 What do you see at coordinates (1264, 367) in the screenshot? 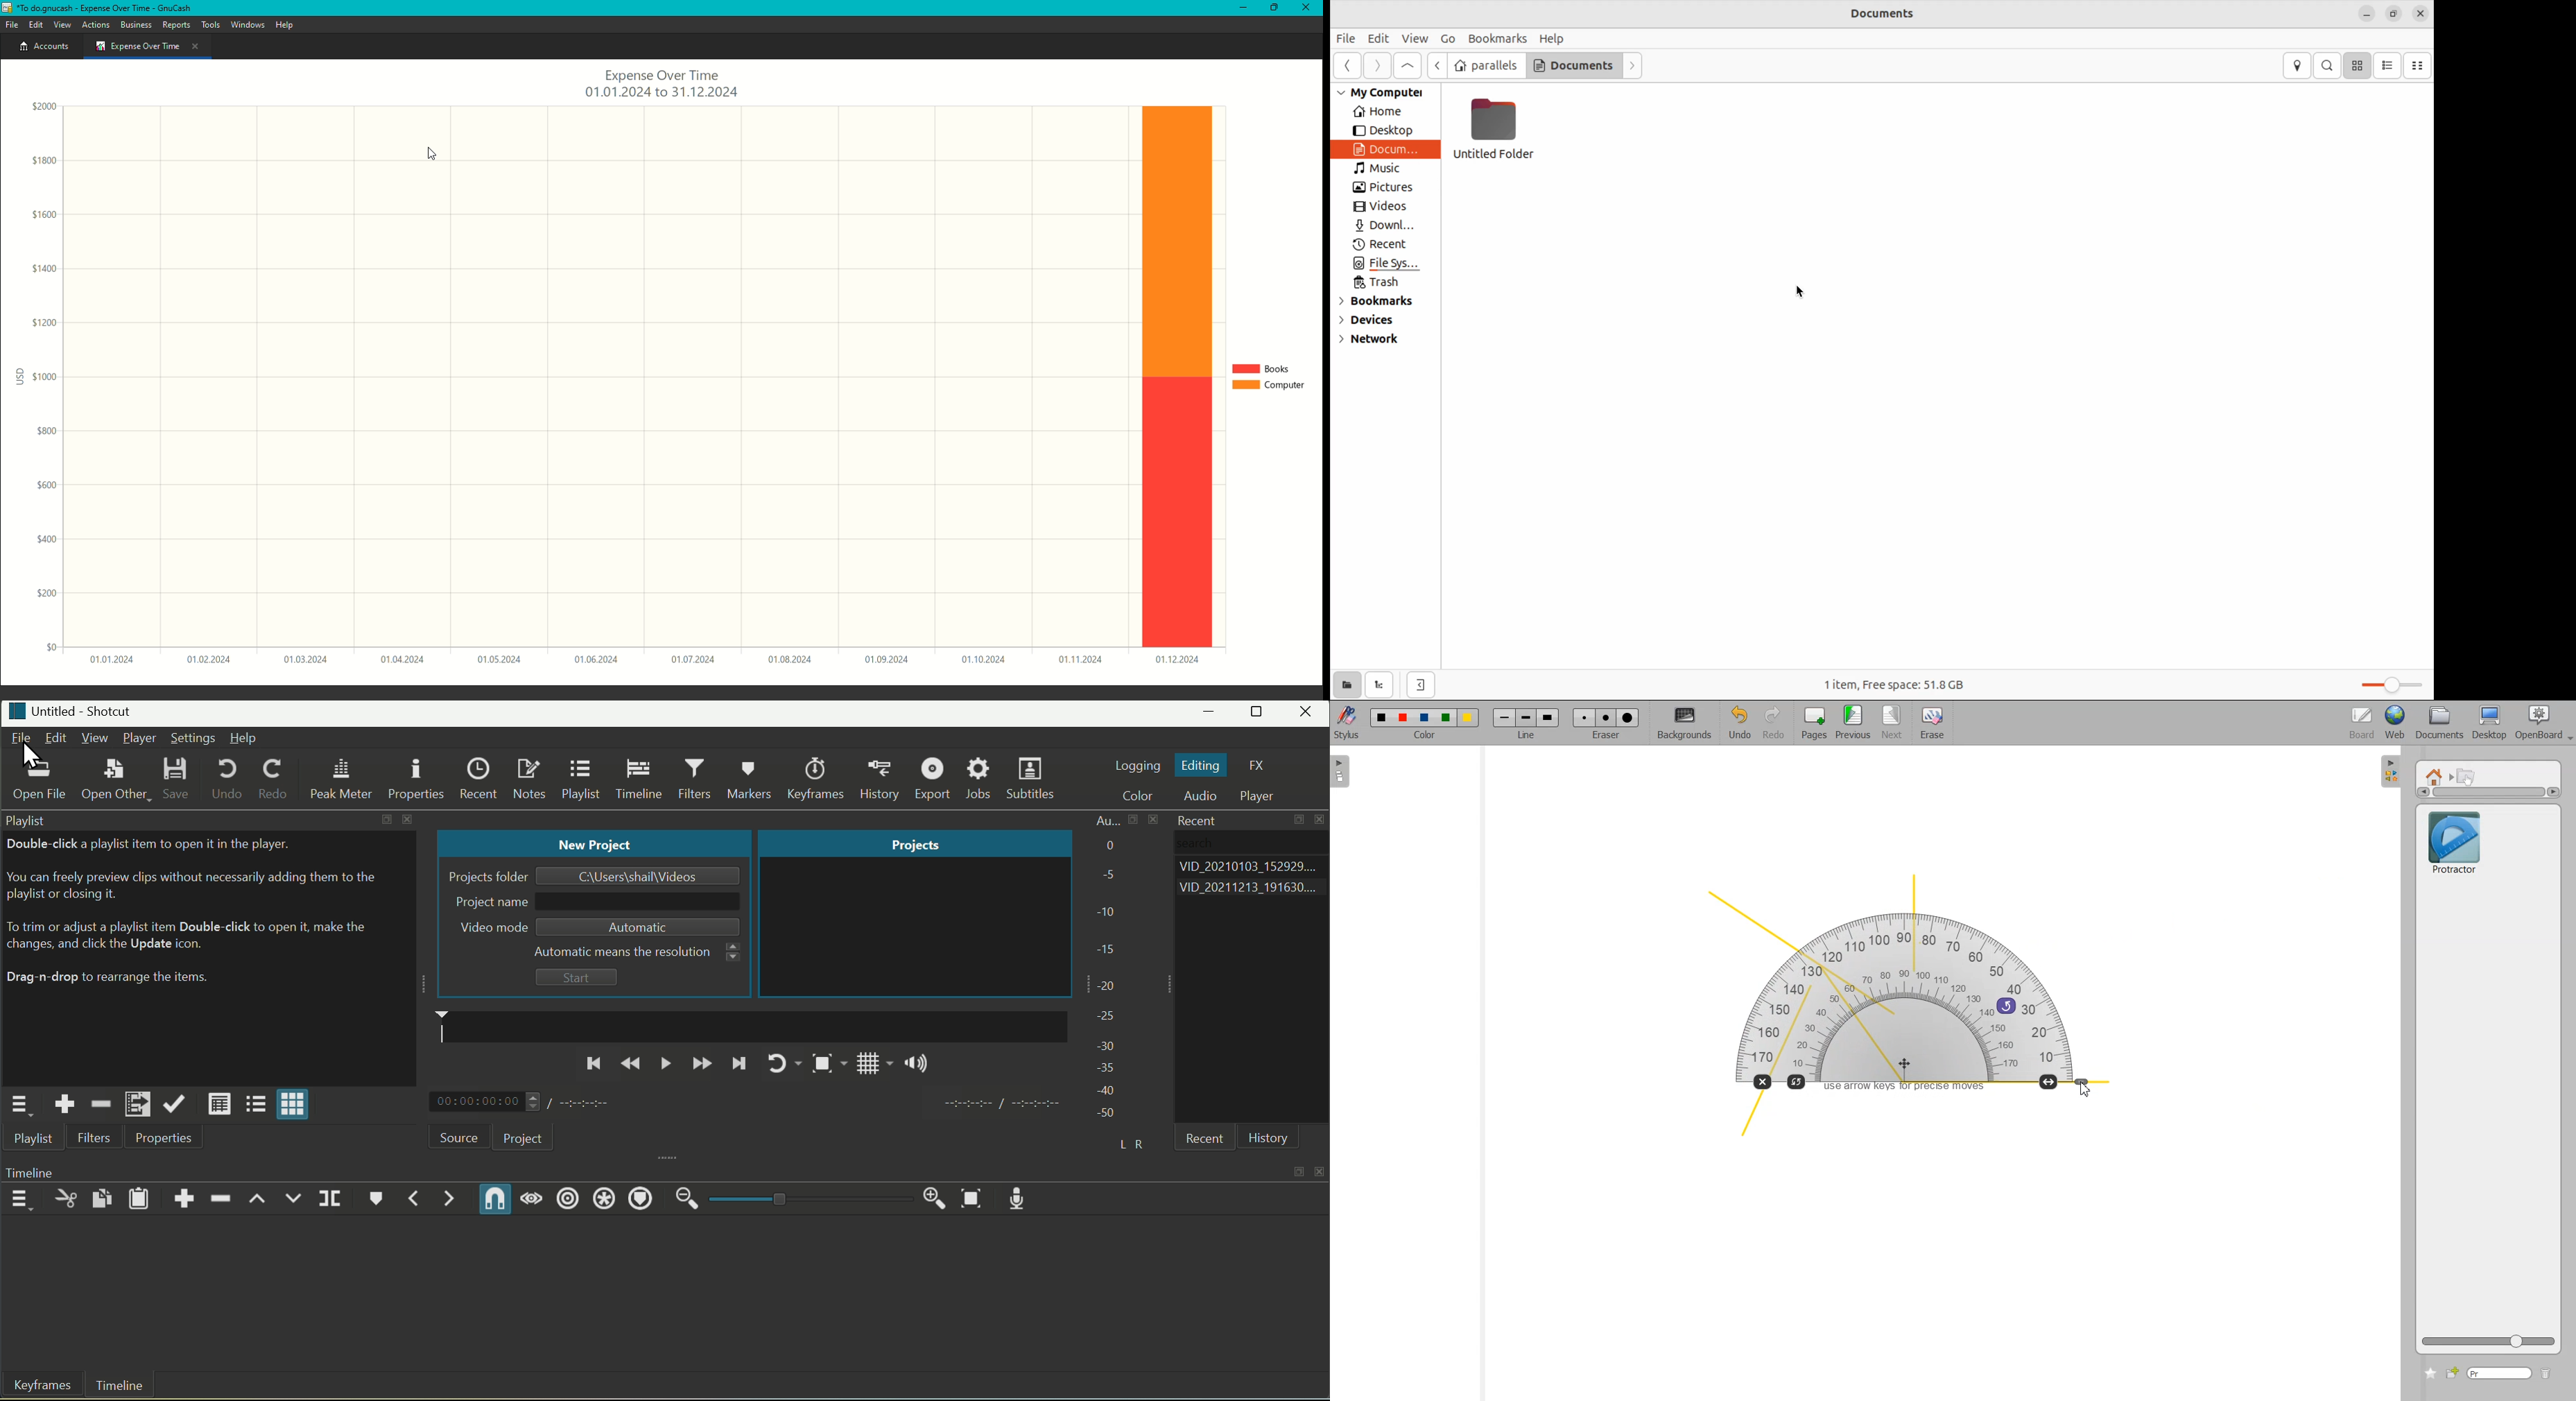
I see `Books` at bounding box center [1264, 367].